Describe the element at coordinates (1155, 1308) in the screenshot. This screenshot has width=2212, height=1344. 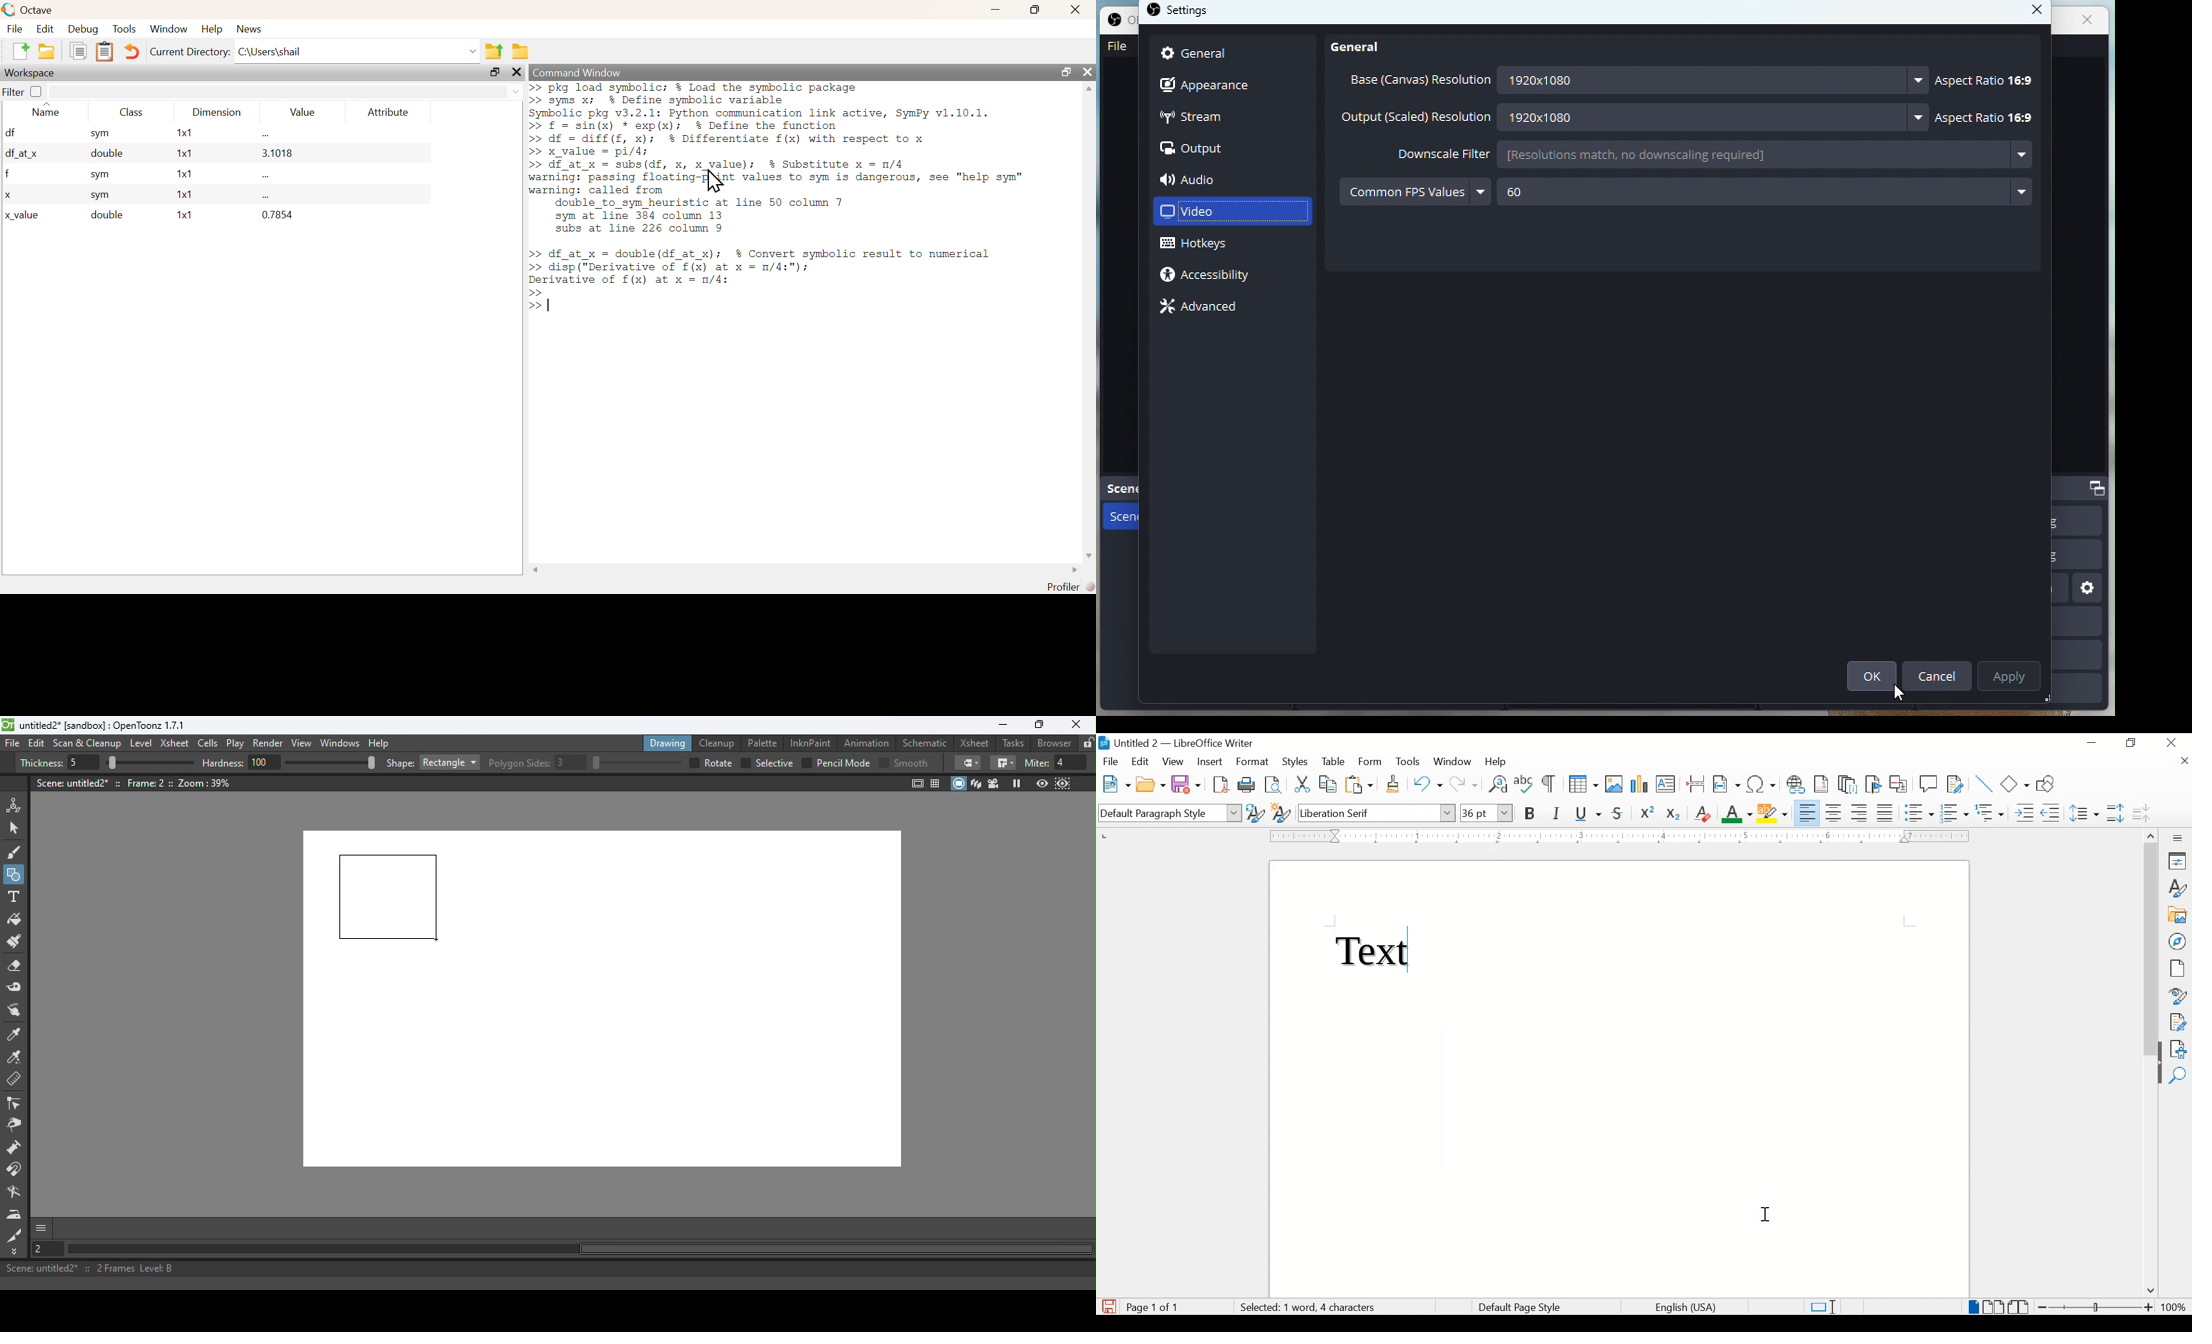
I see `page count` at that location.